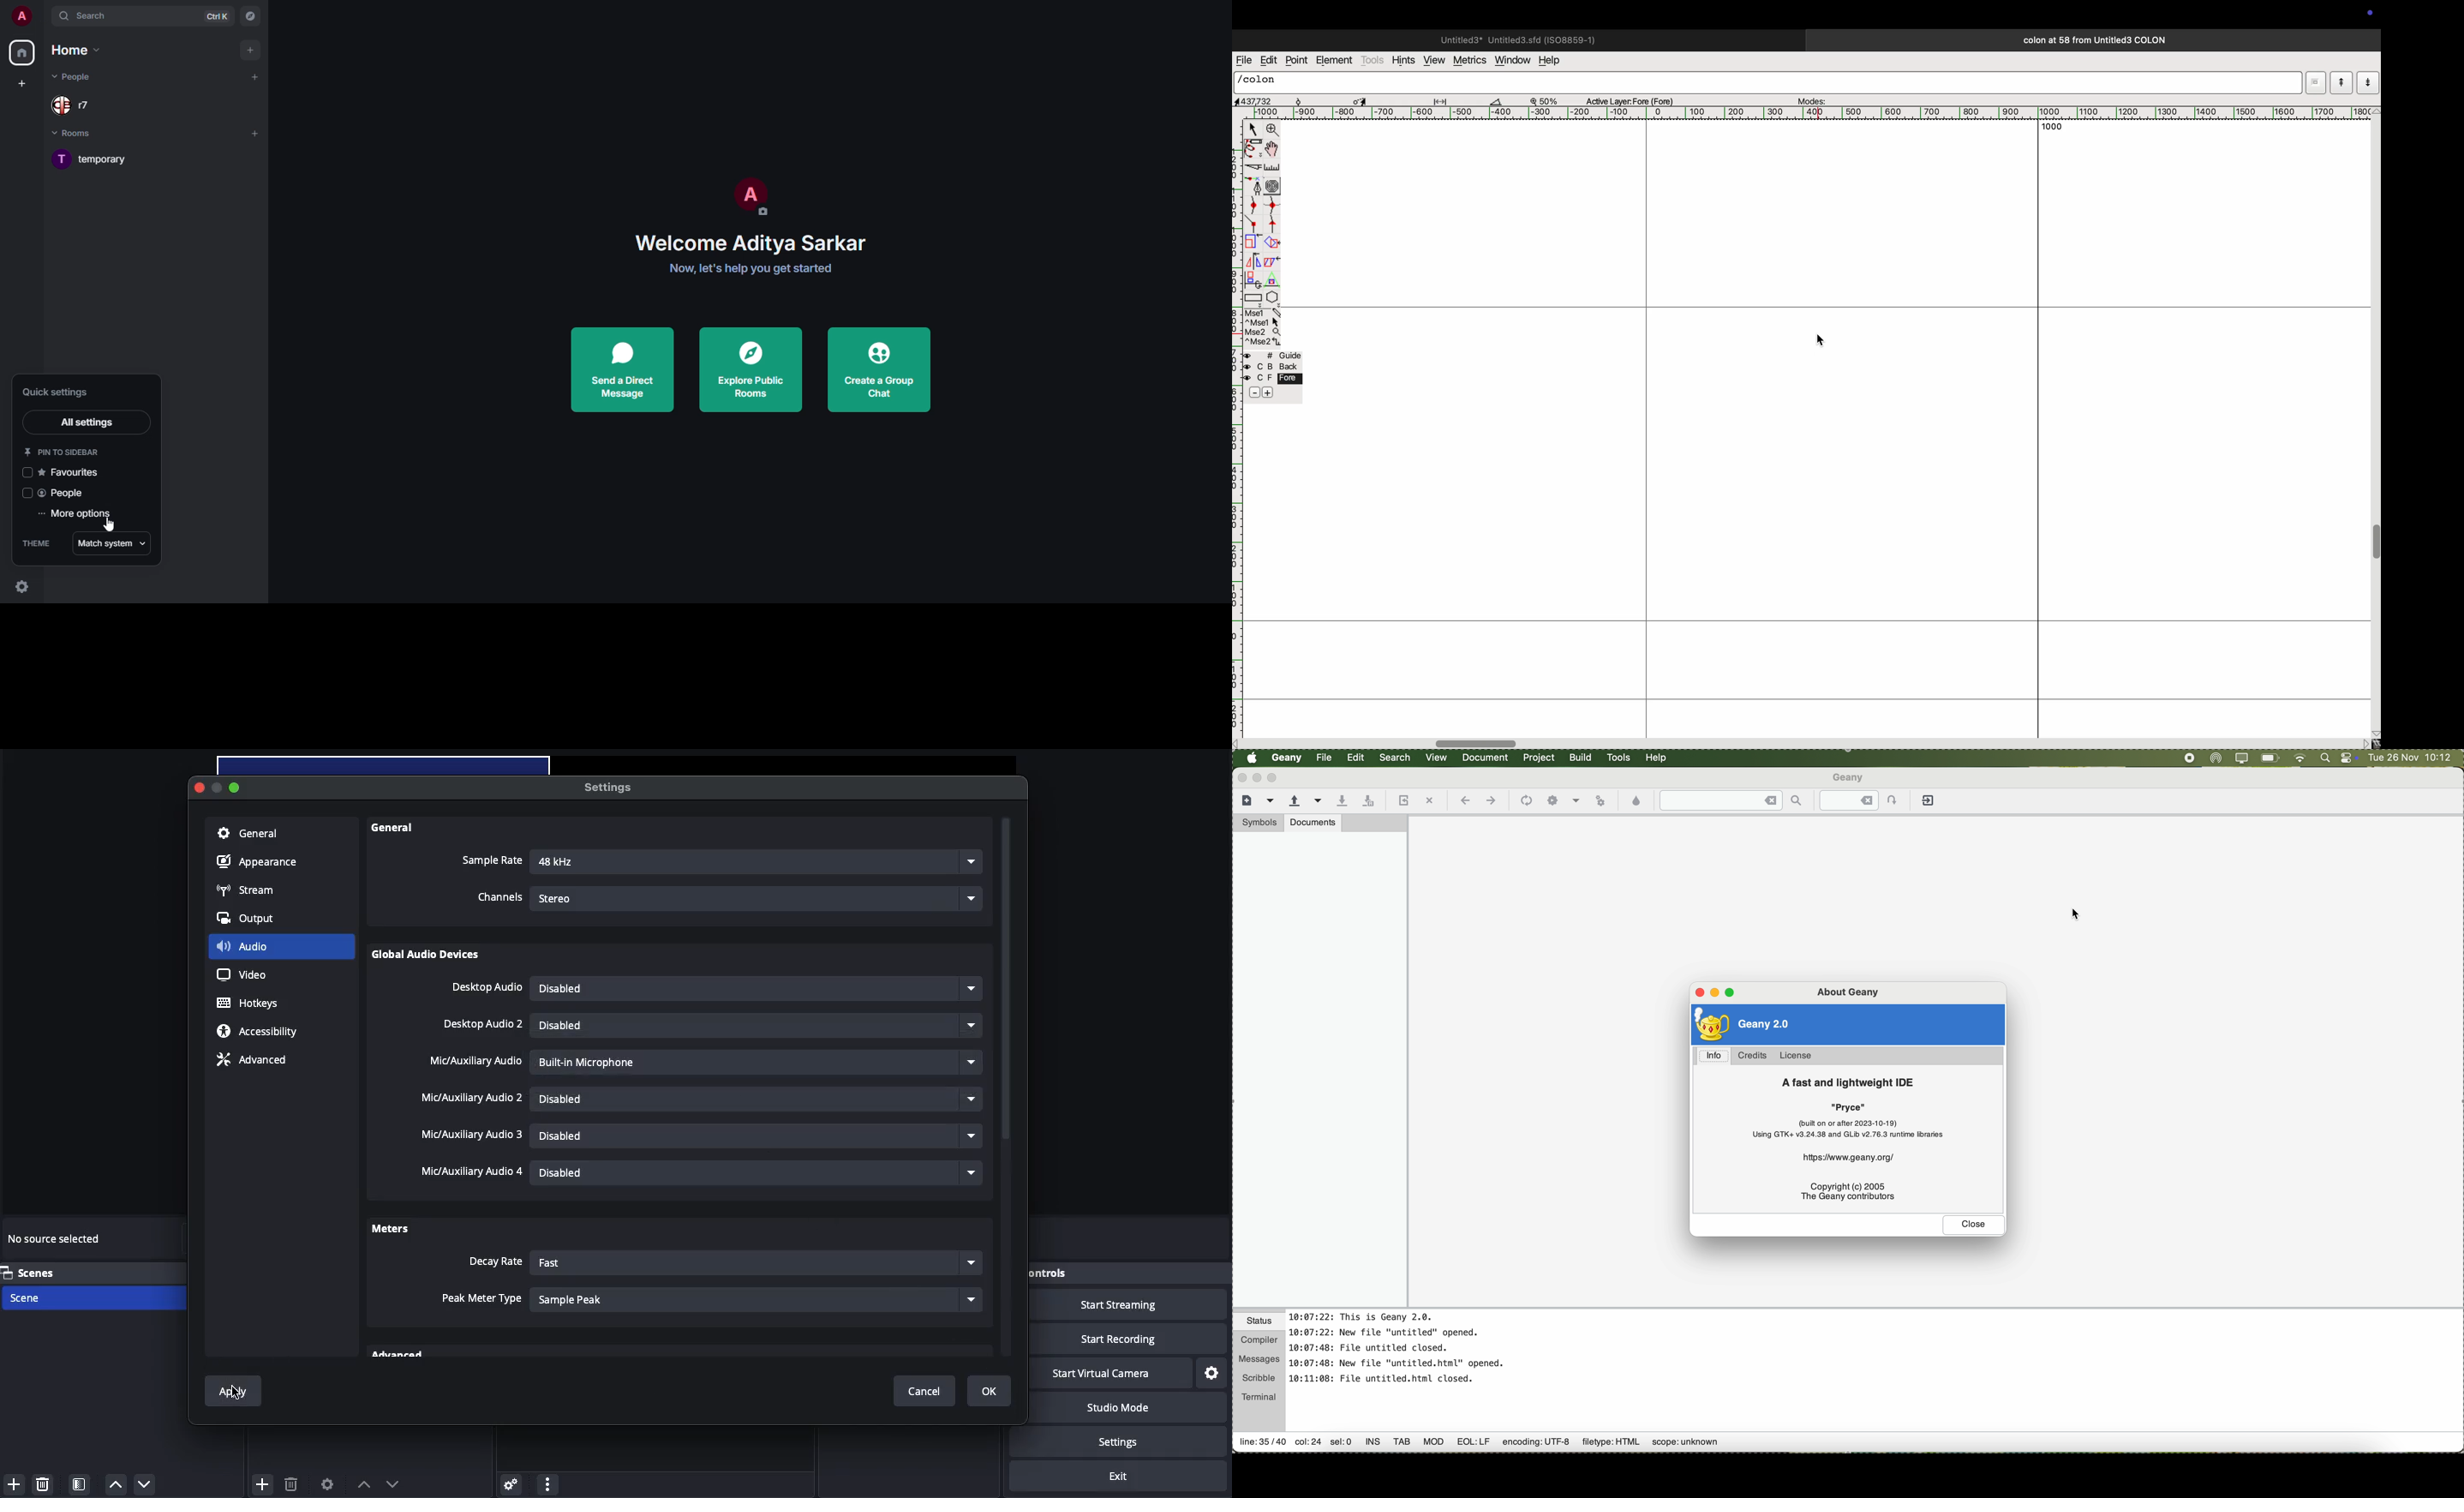 This screenshot has width=2464, height=1512. What do you see at coordinates (21, 583) in the screenshot?
I see `quick settings` at bounding box center [21, 583].